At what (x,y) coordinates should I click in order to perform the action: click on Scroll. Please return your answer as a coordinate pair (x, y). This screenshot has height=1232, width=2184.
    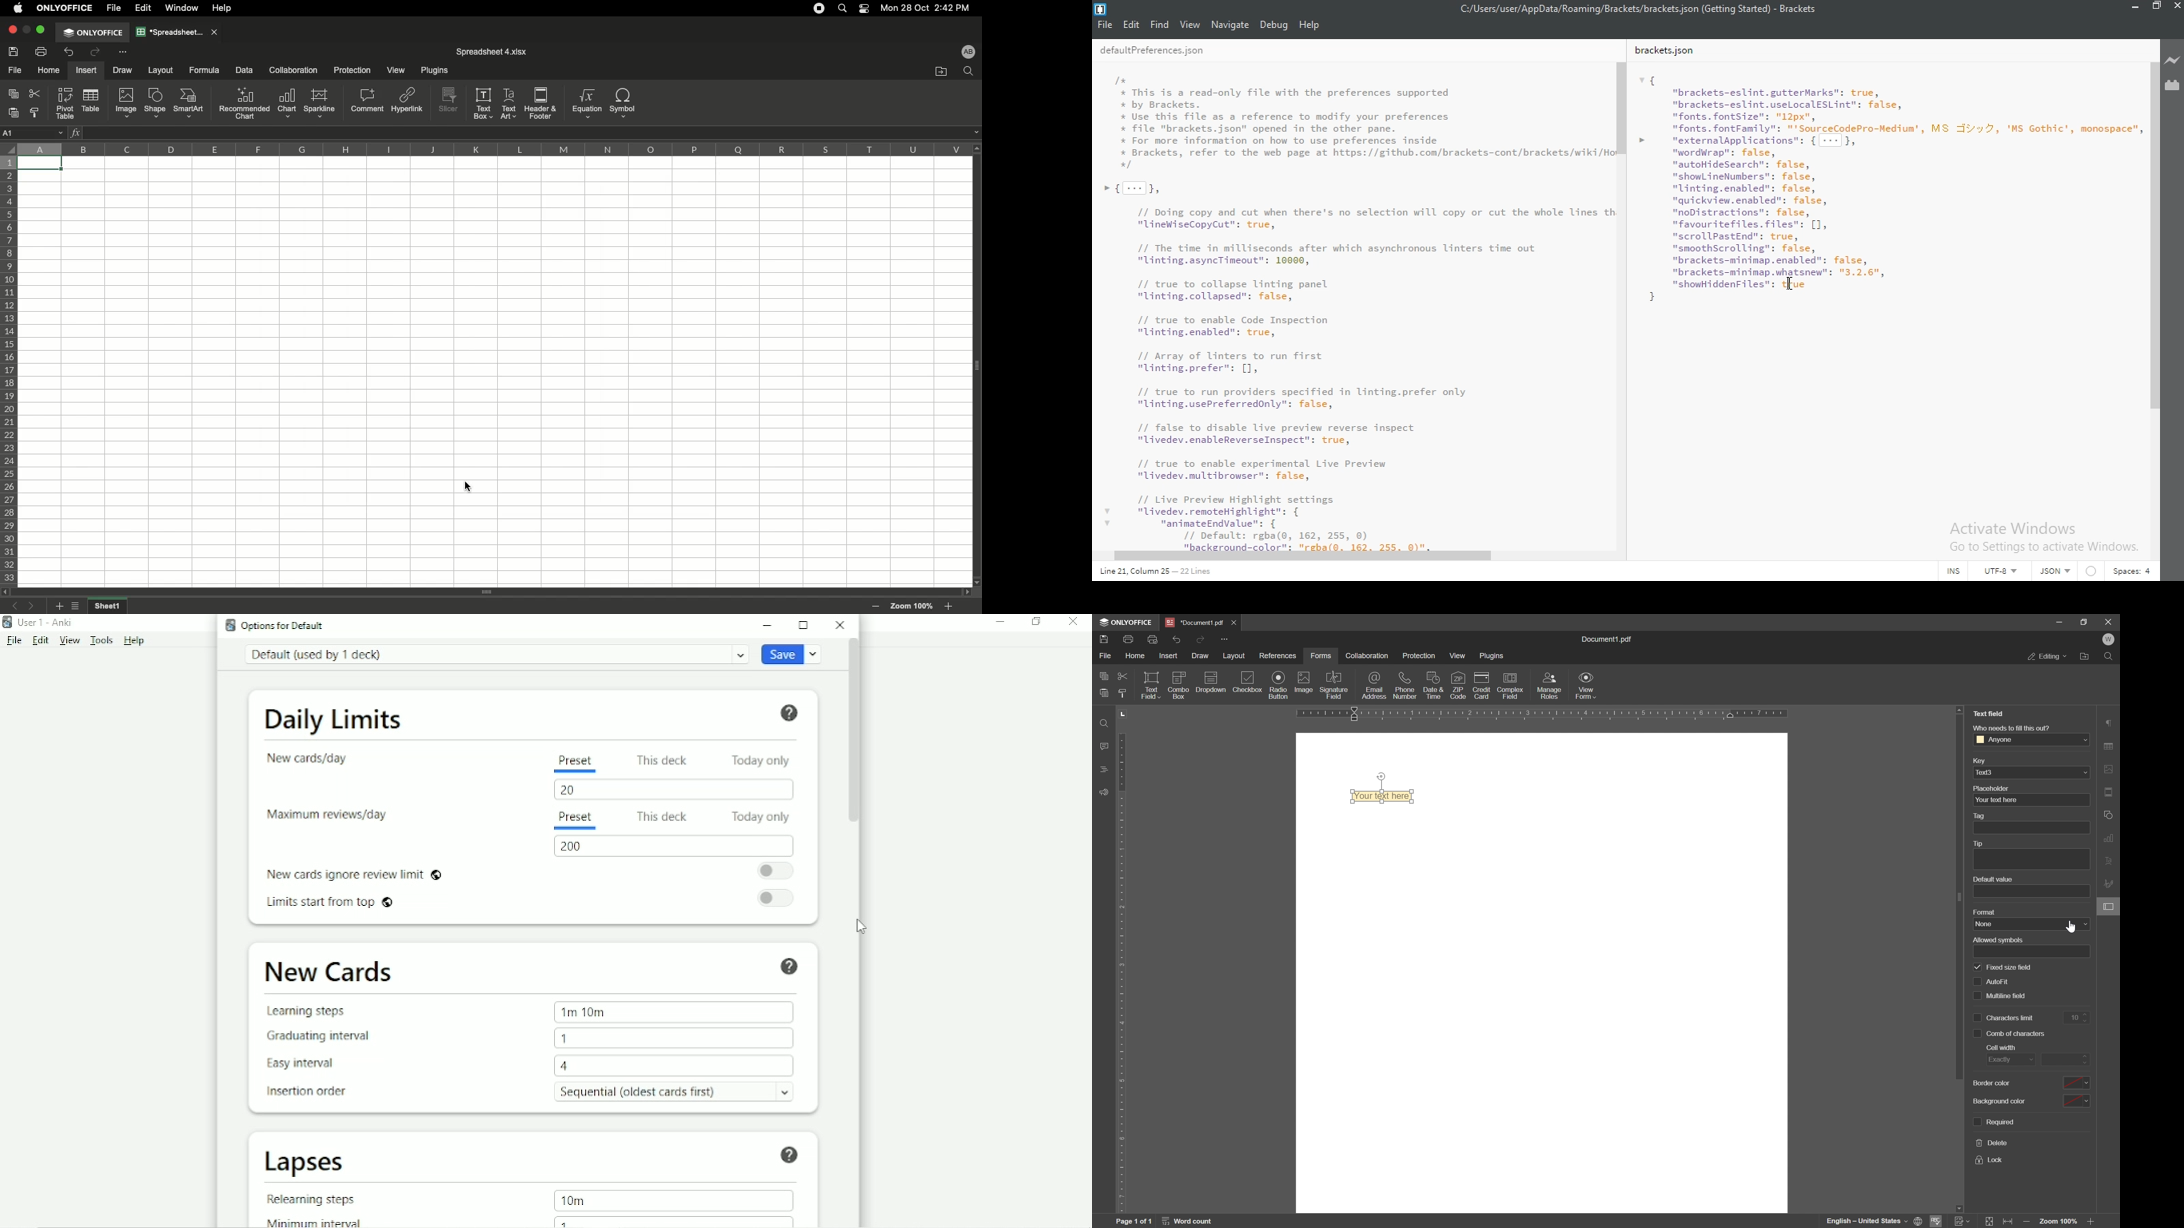
    Looking at the image, I should click on (486, 593).